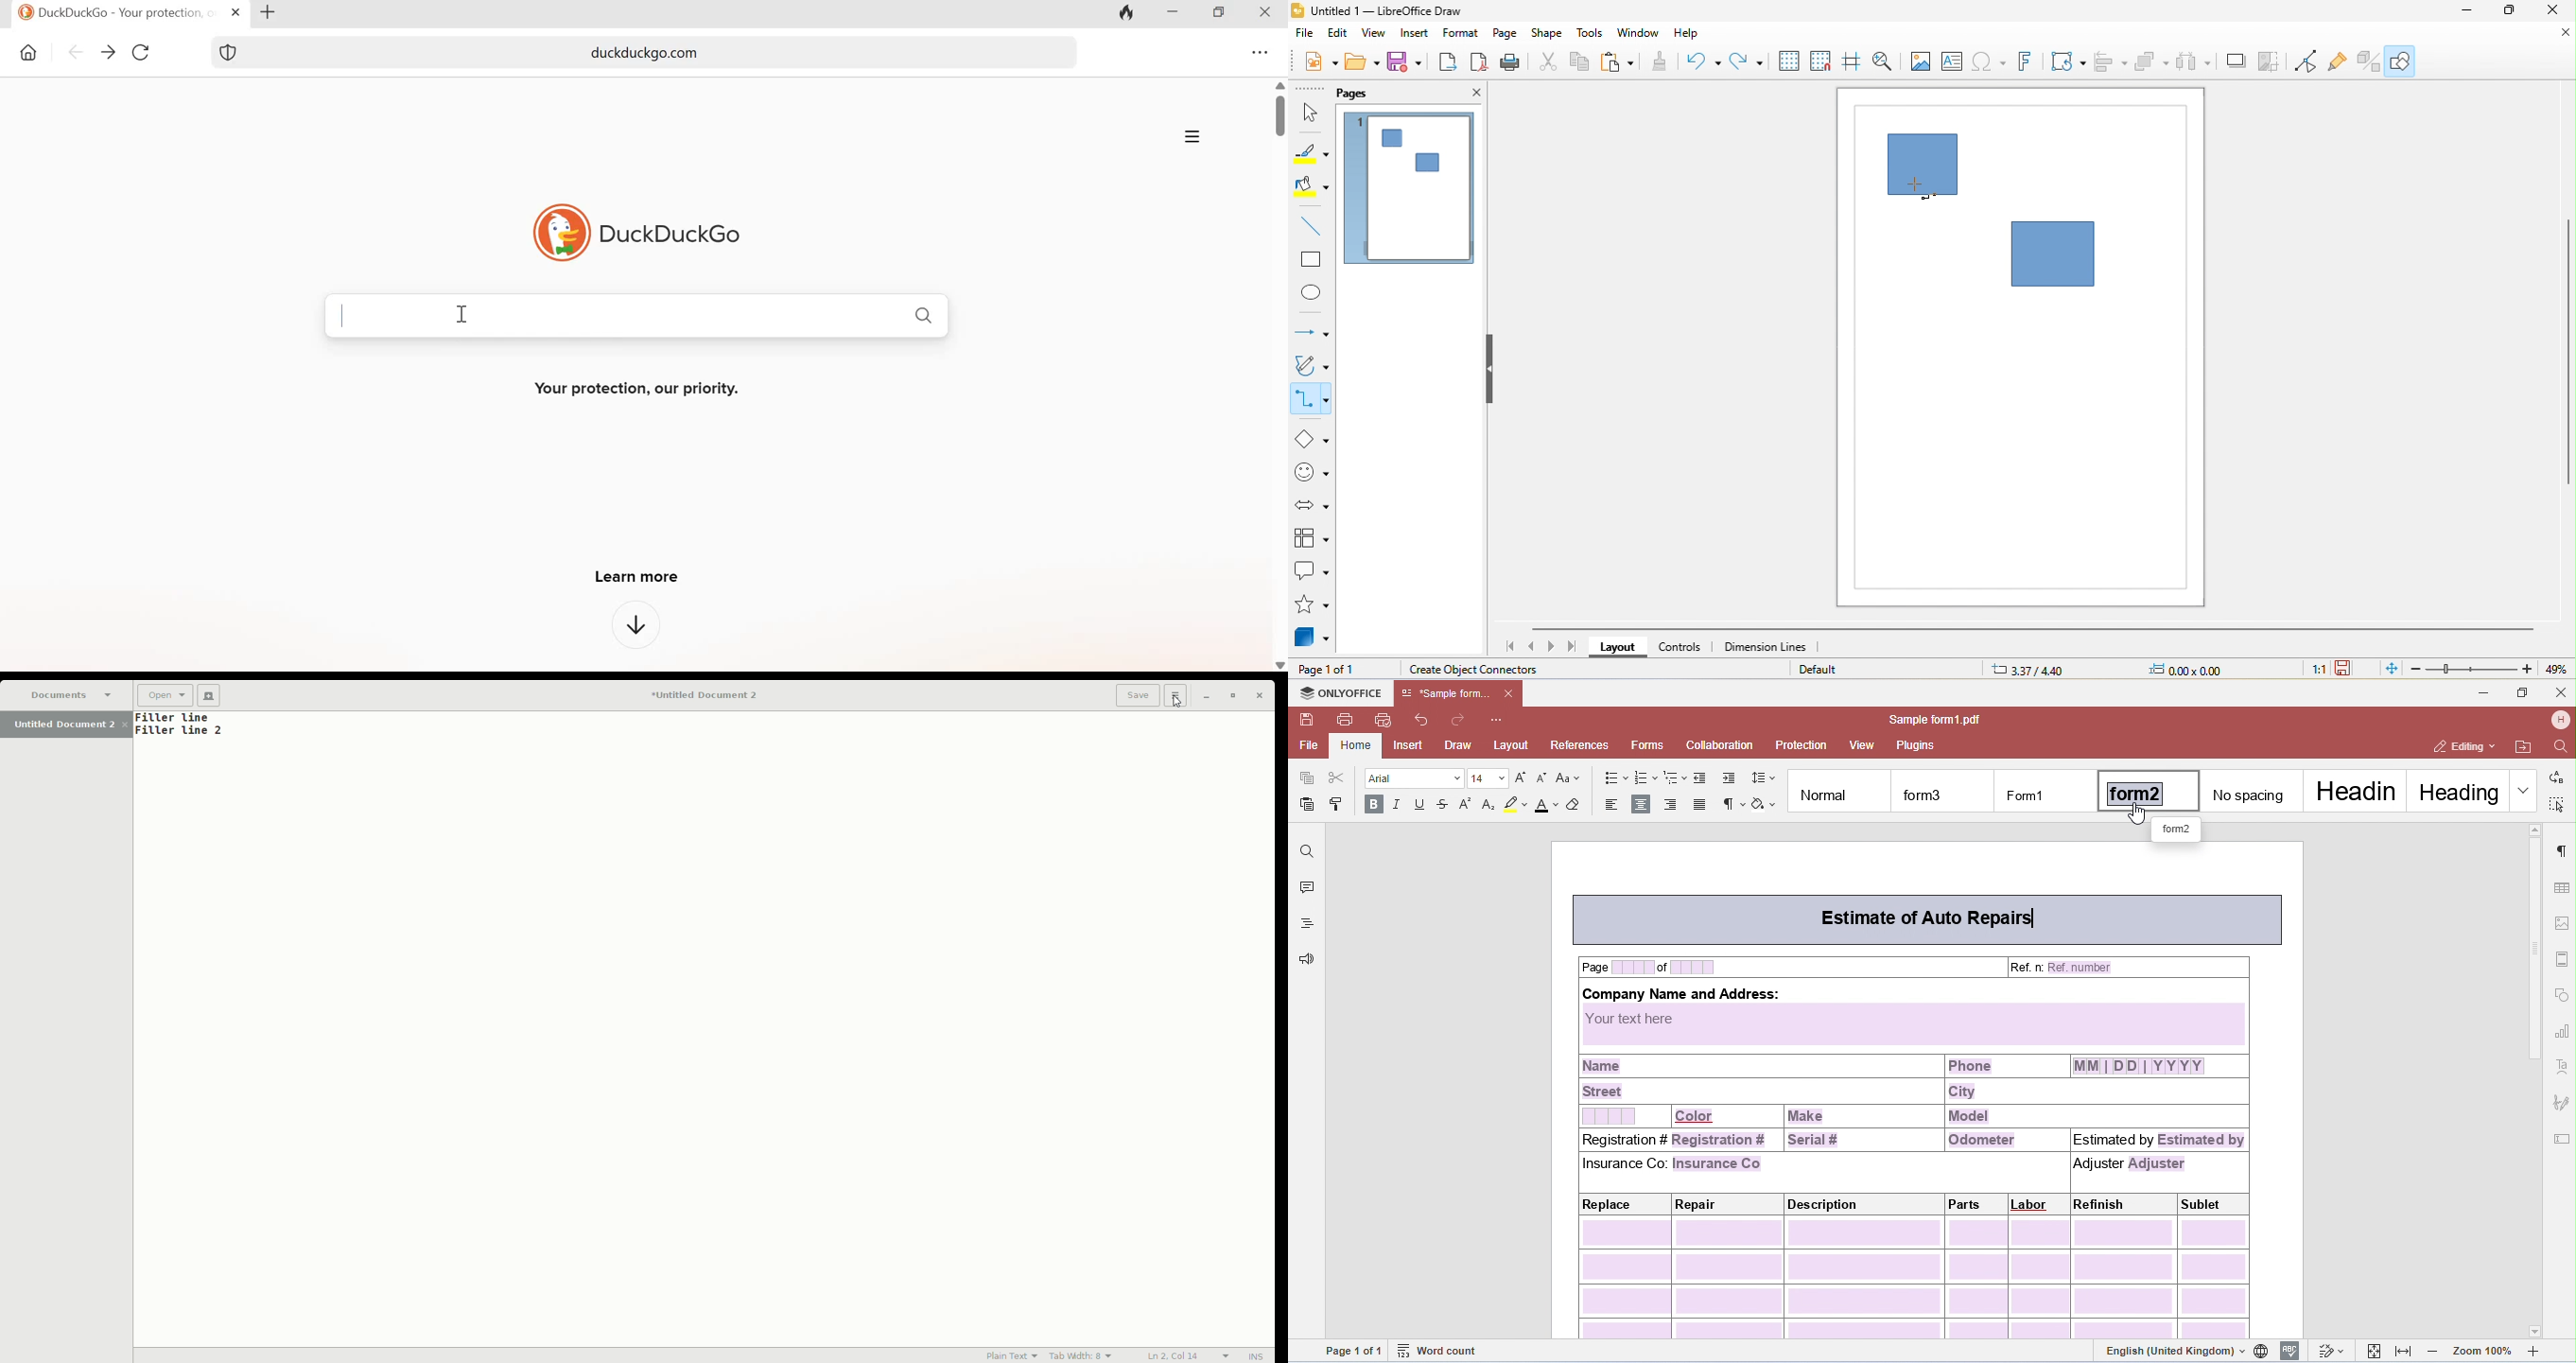 This screenshot has height=1372, width=2576. What do you see at coordinates (1662, 64) in the screenshot?
I see `clone formatting` at bounding box center [1662, 64].